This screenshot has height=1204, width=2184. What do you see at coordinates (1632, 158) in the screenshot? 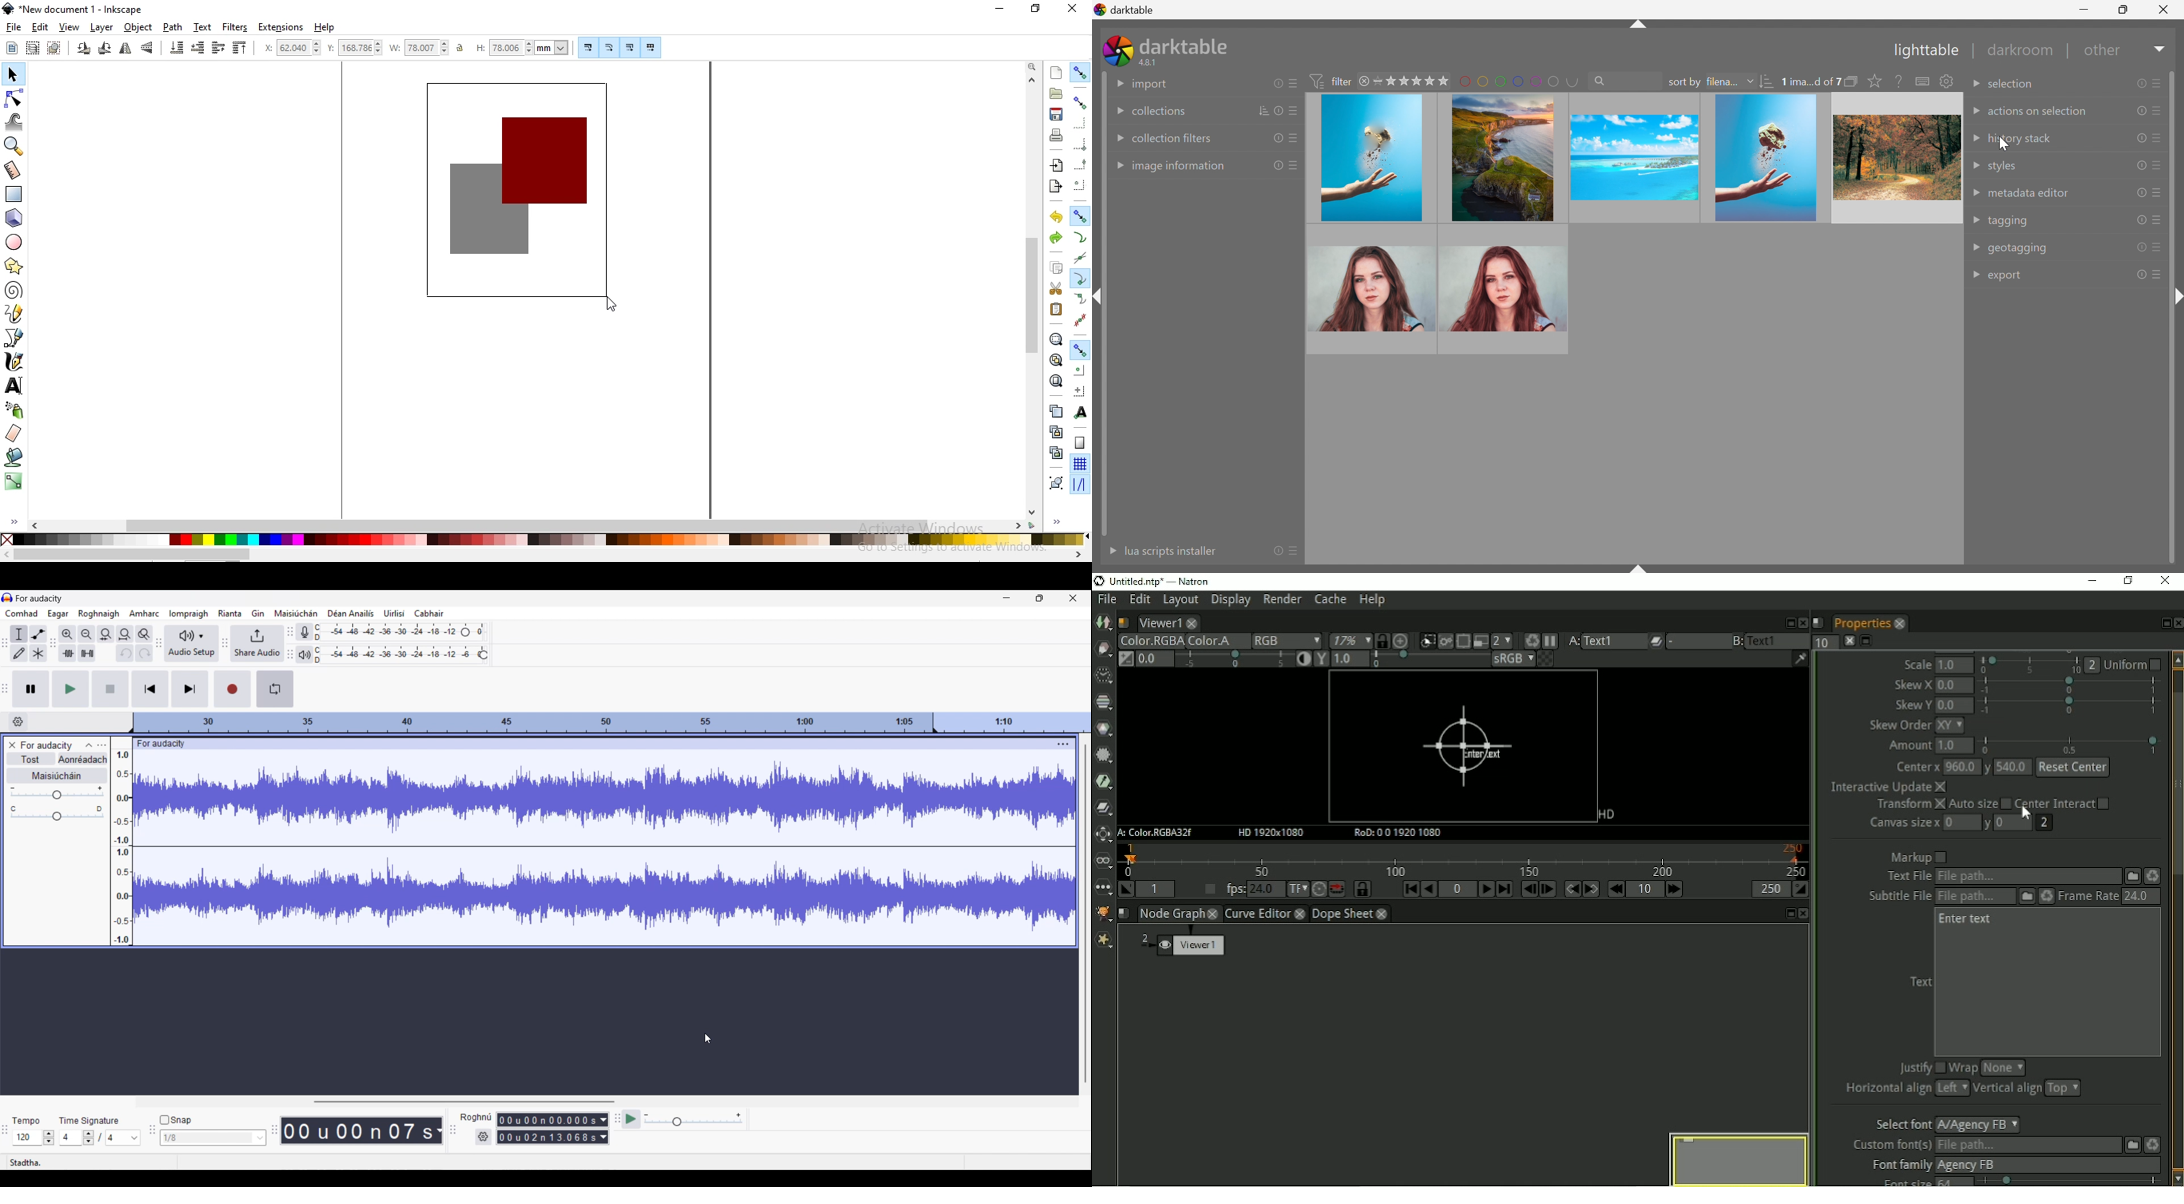
I see `image` at bounding box center [1632, 158].